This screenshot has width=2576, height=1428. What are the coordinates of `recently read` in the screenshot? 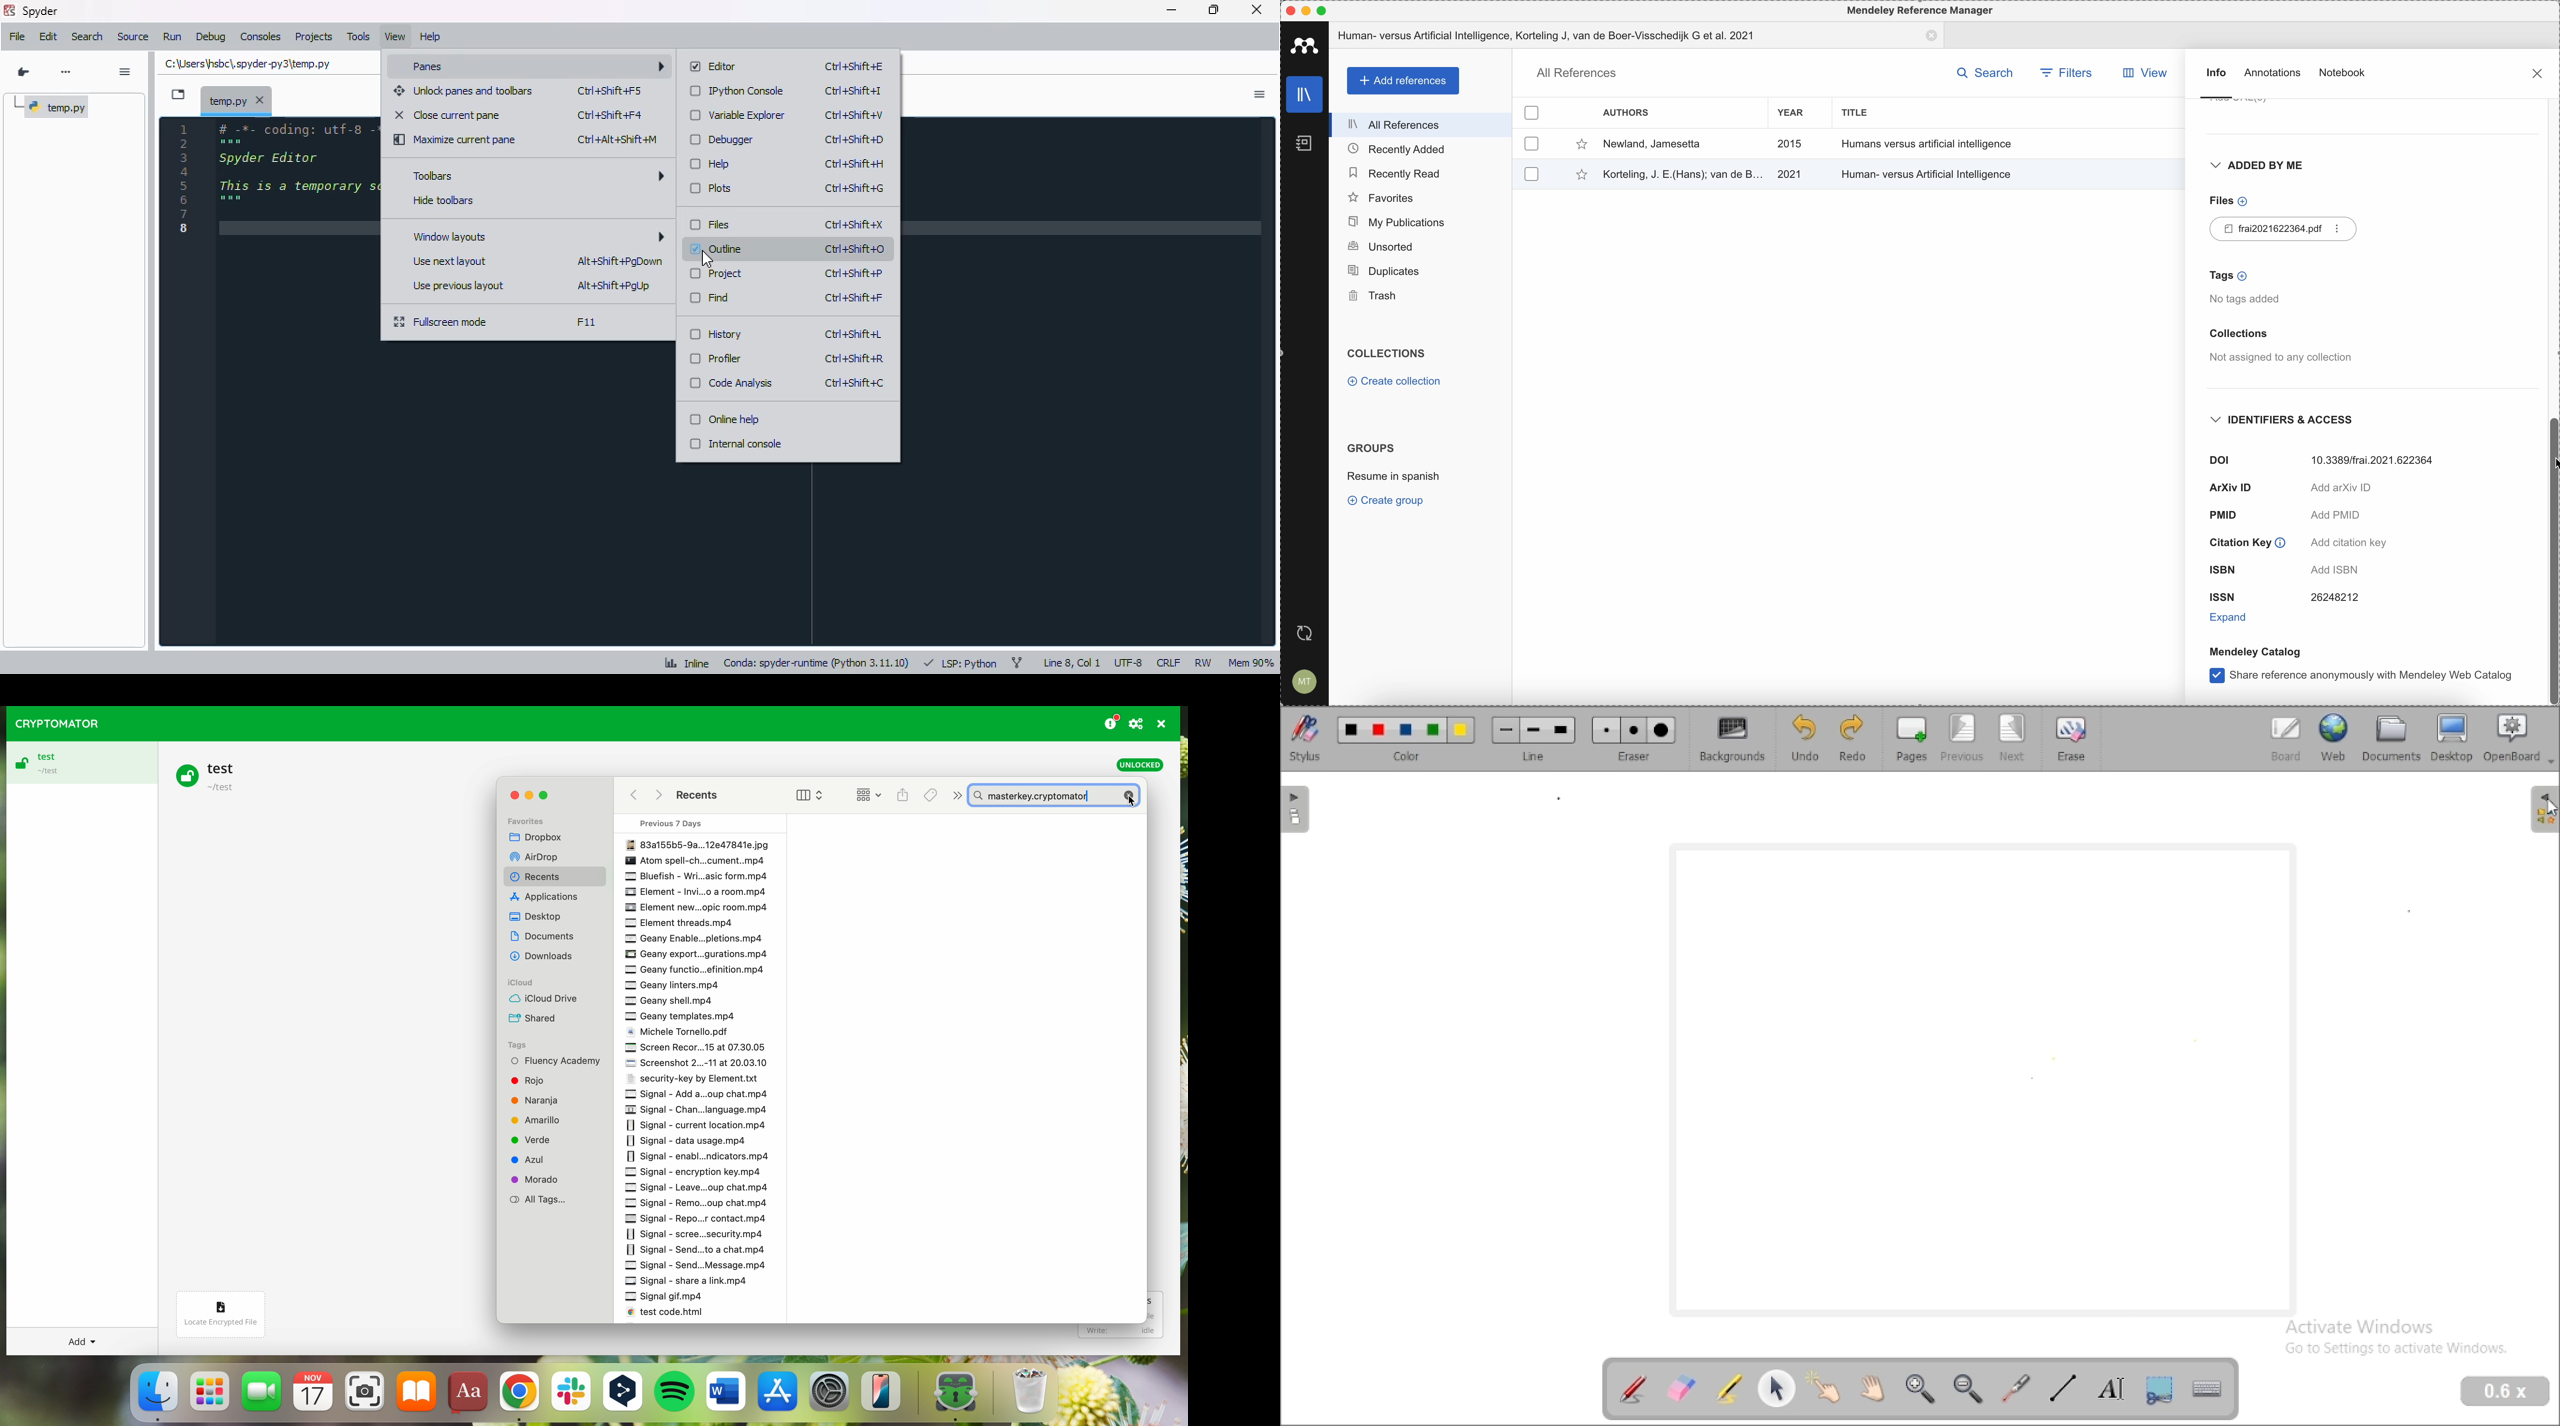 It's located at (1420, 172).